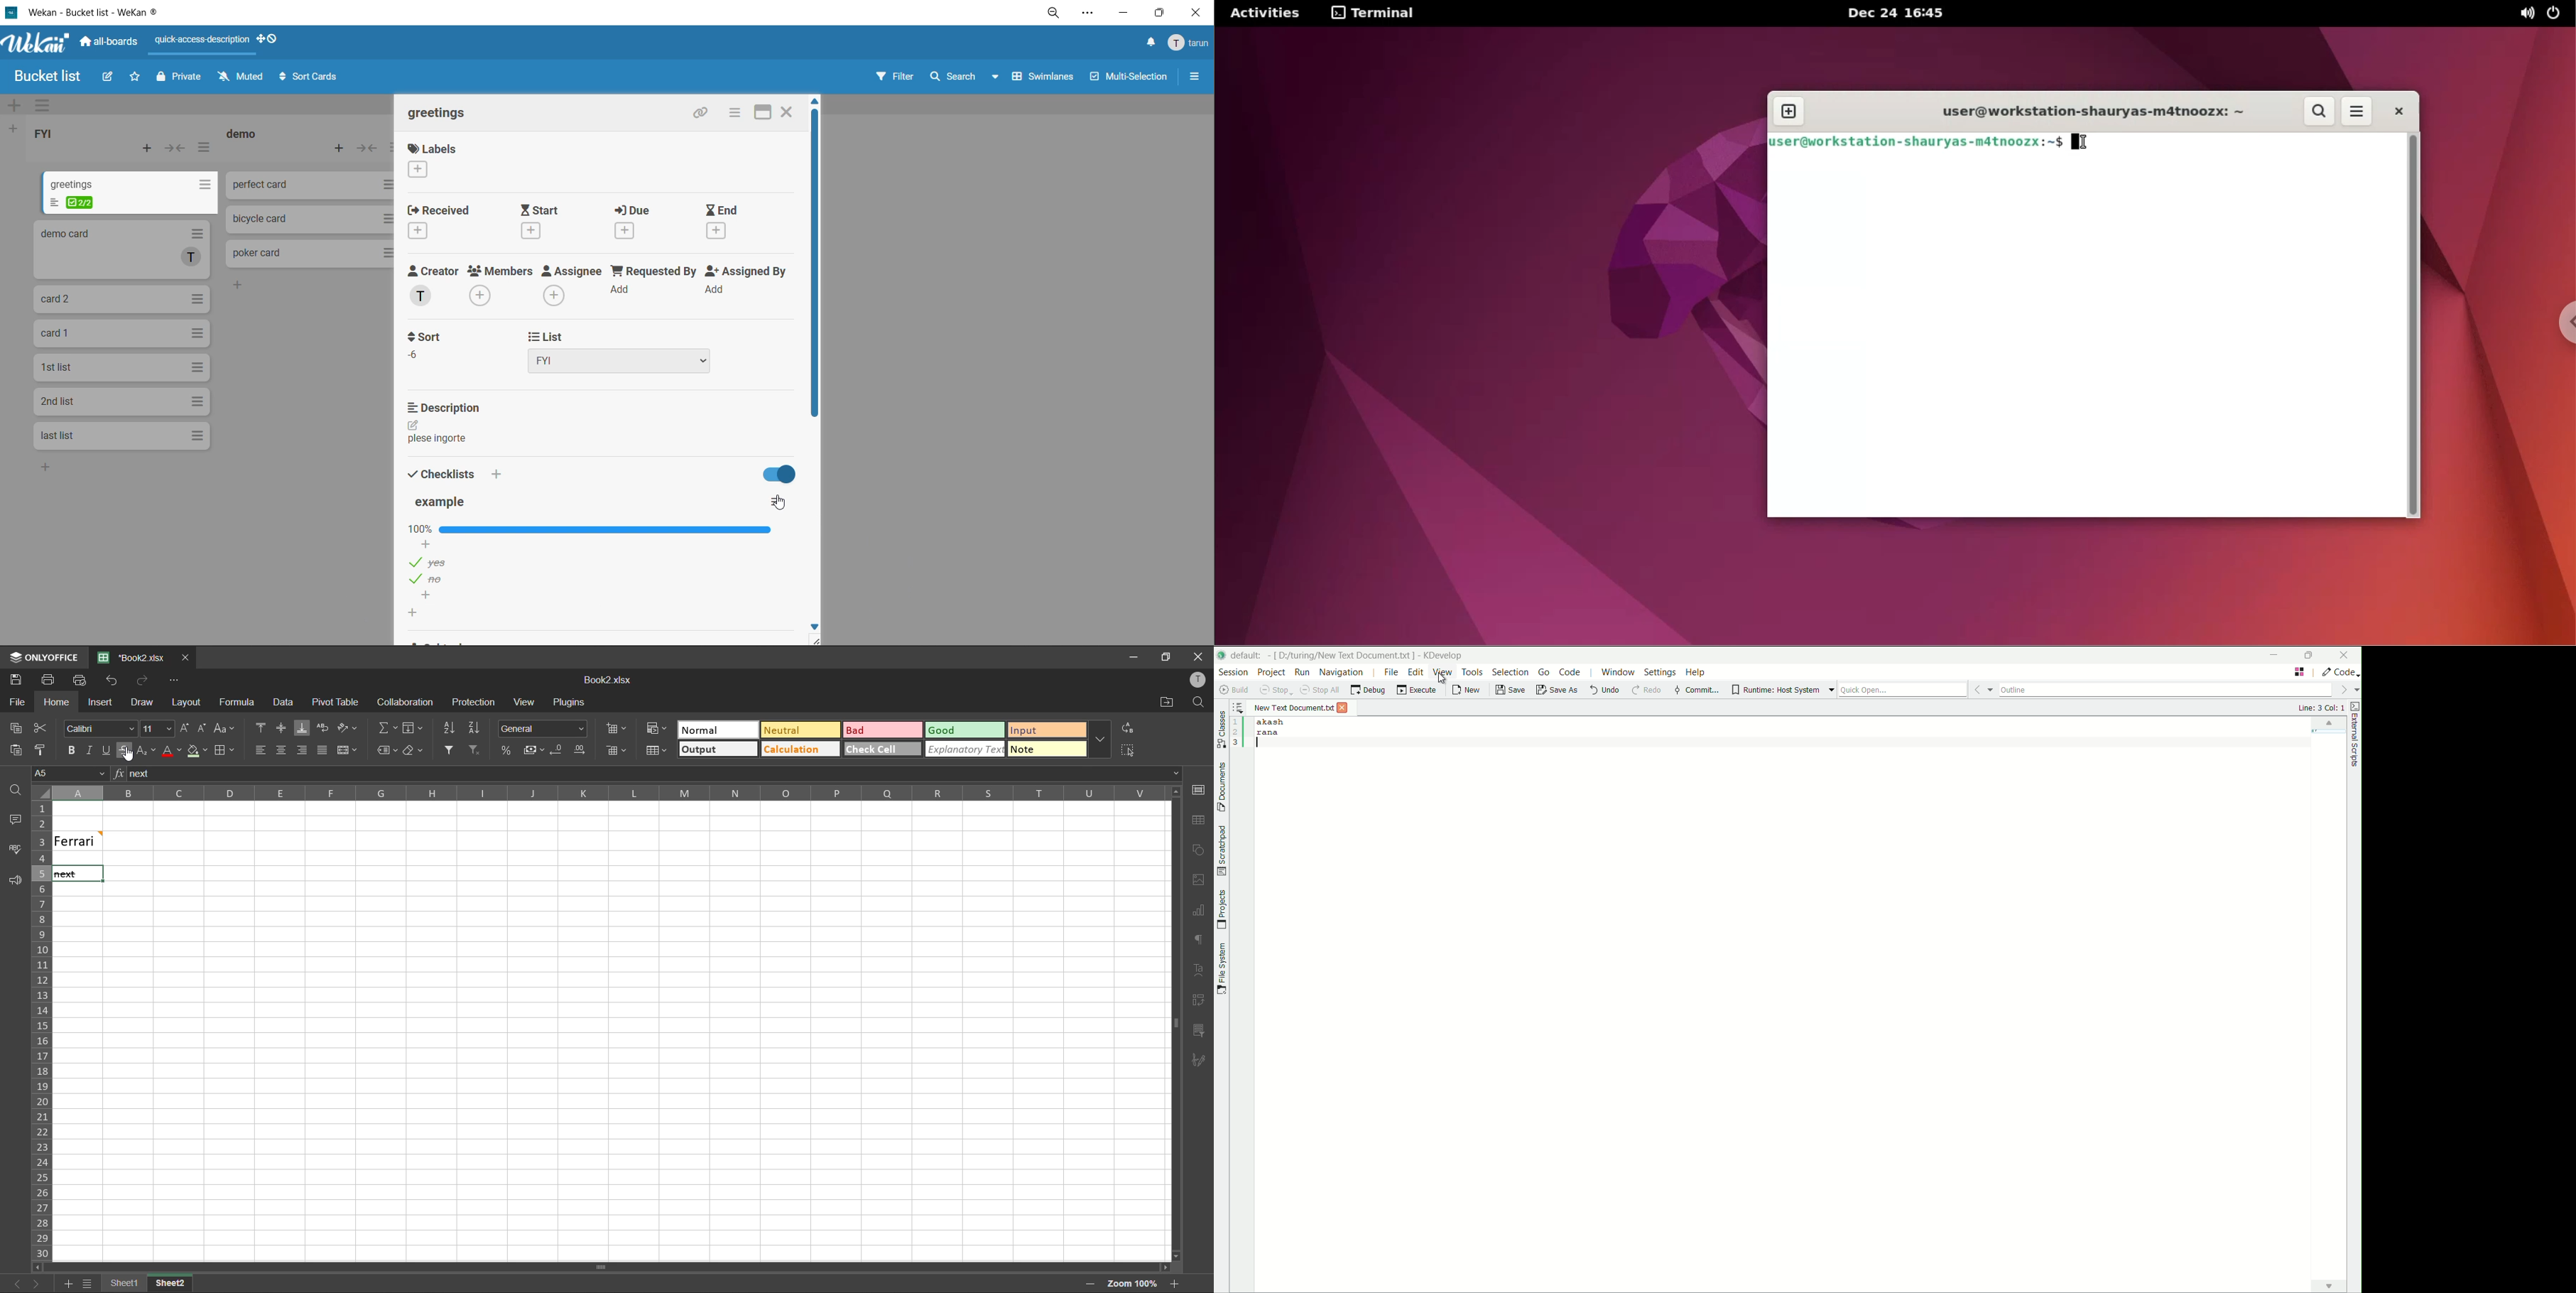  I want to click on Scrollbar, so click(601, 1267).